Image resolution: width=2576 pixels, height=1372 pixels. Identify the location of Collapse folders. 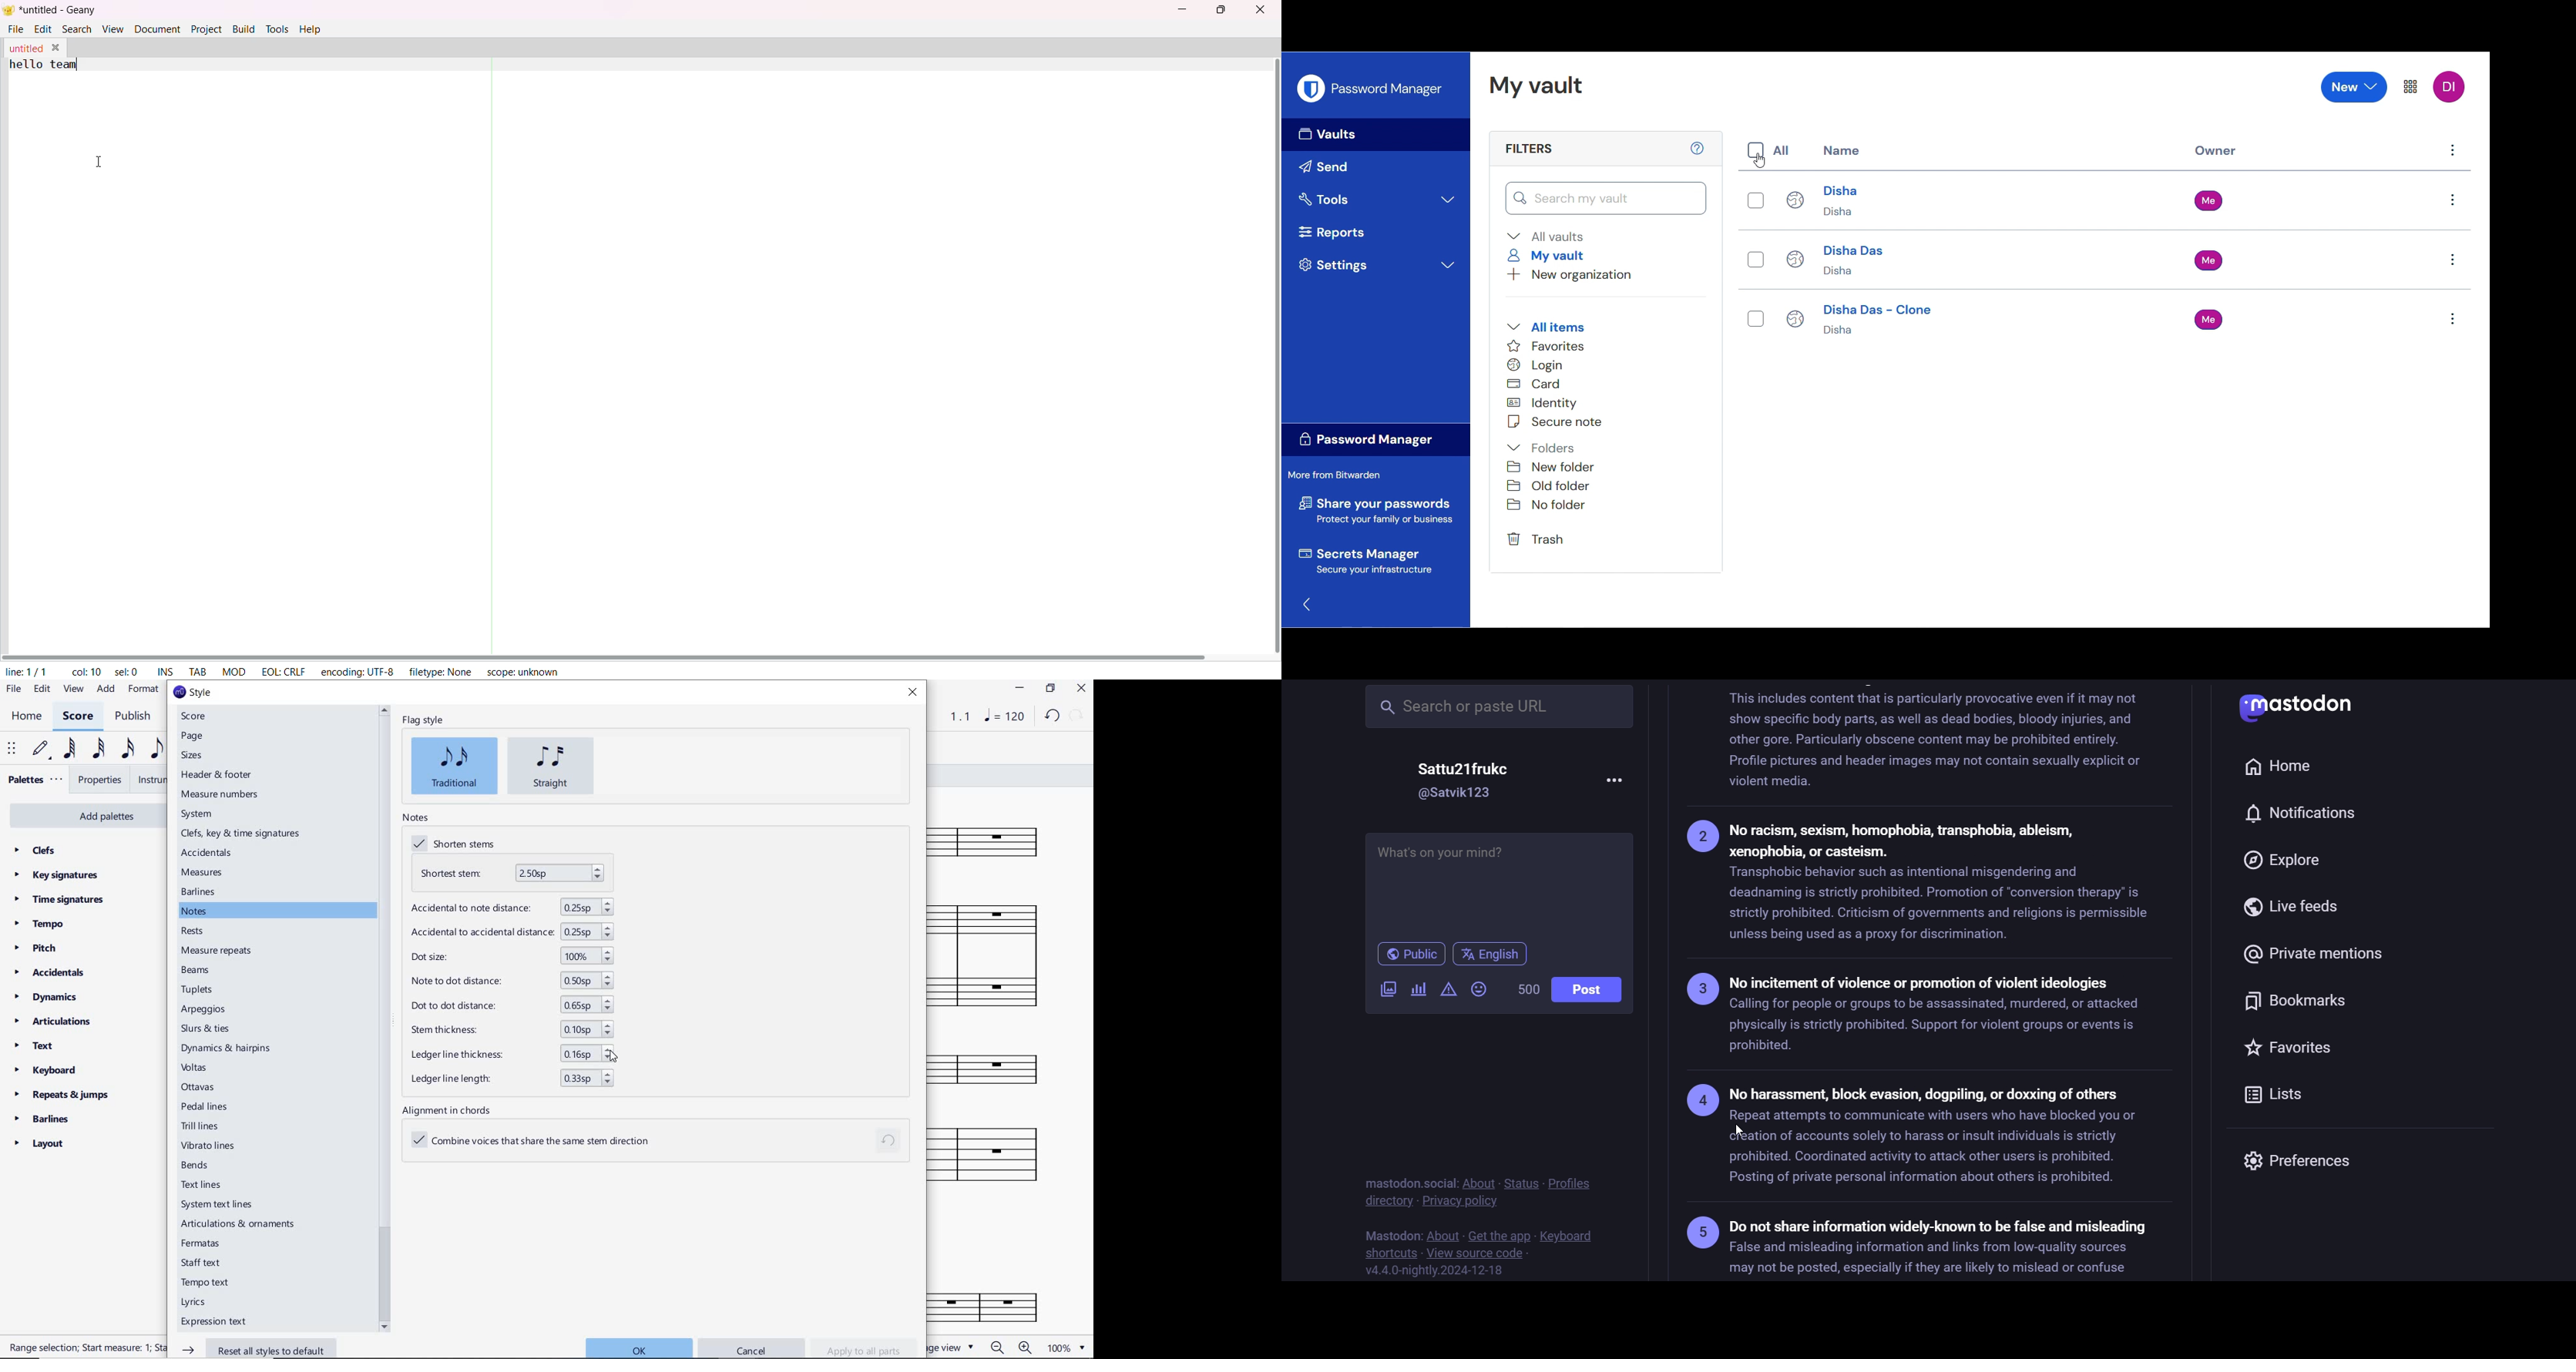
(1543, 448).